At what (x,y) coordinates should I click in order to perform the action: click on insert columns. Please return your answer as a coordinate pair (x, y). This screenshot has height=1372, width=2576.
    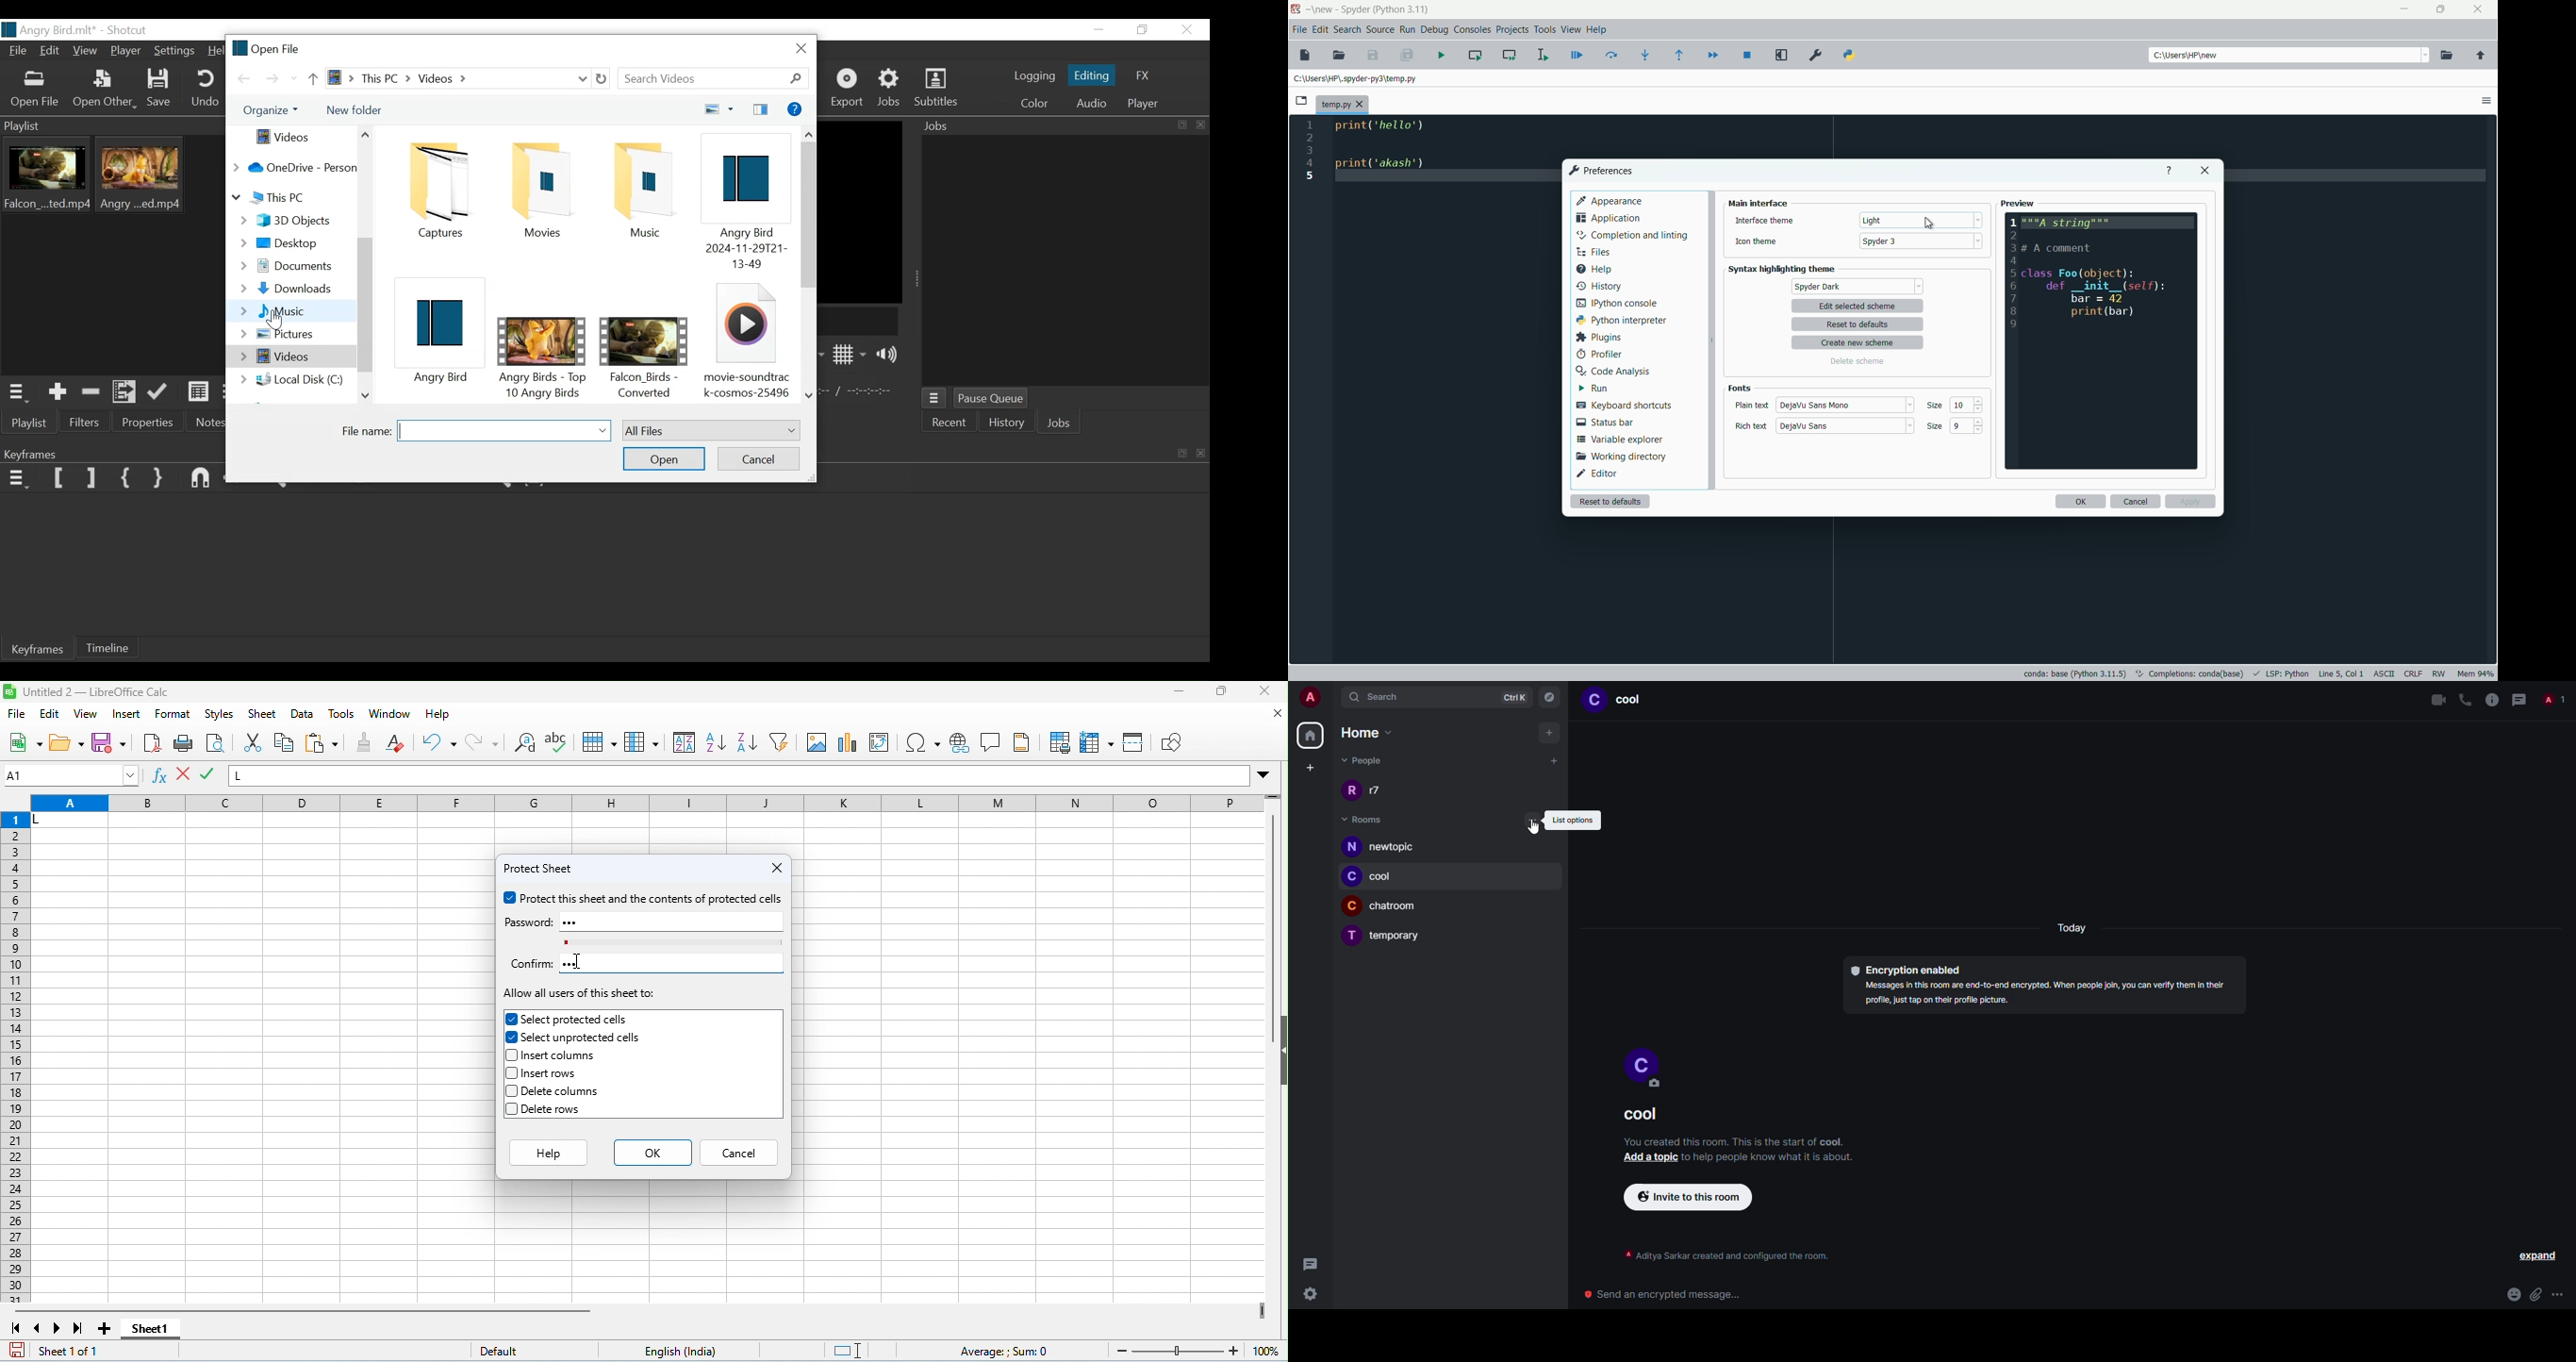
    Looking at the image, I should click on (556, 1056).